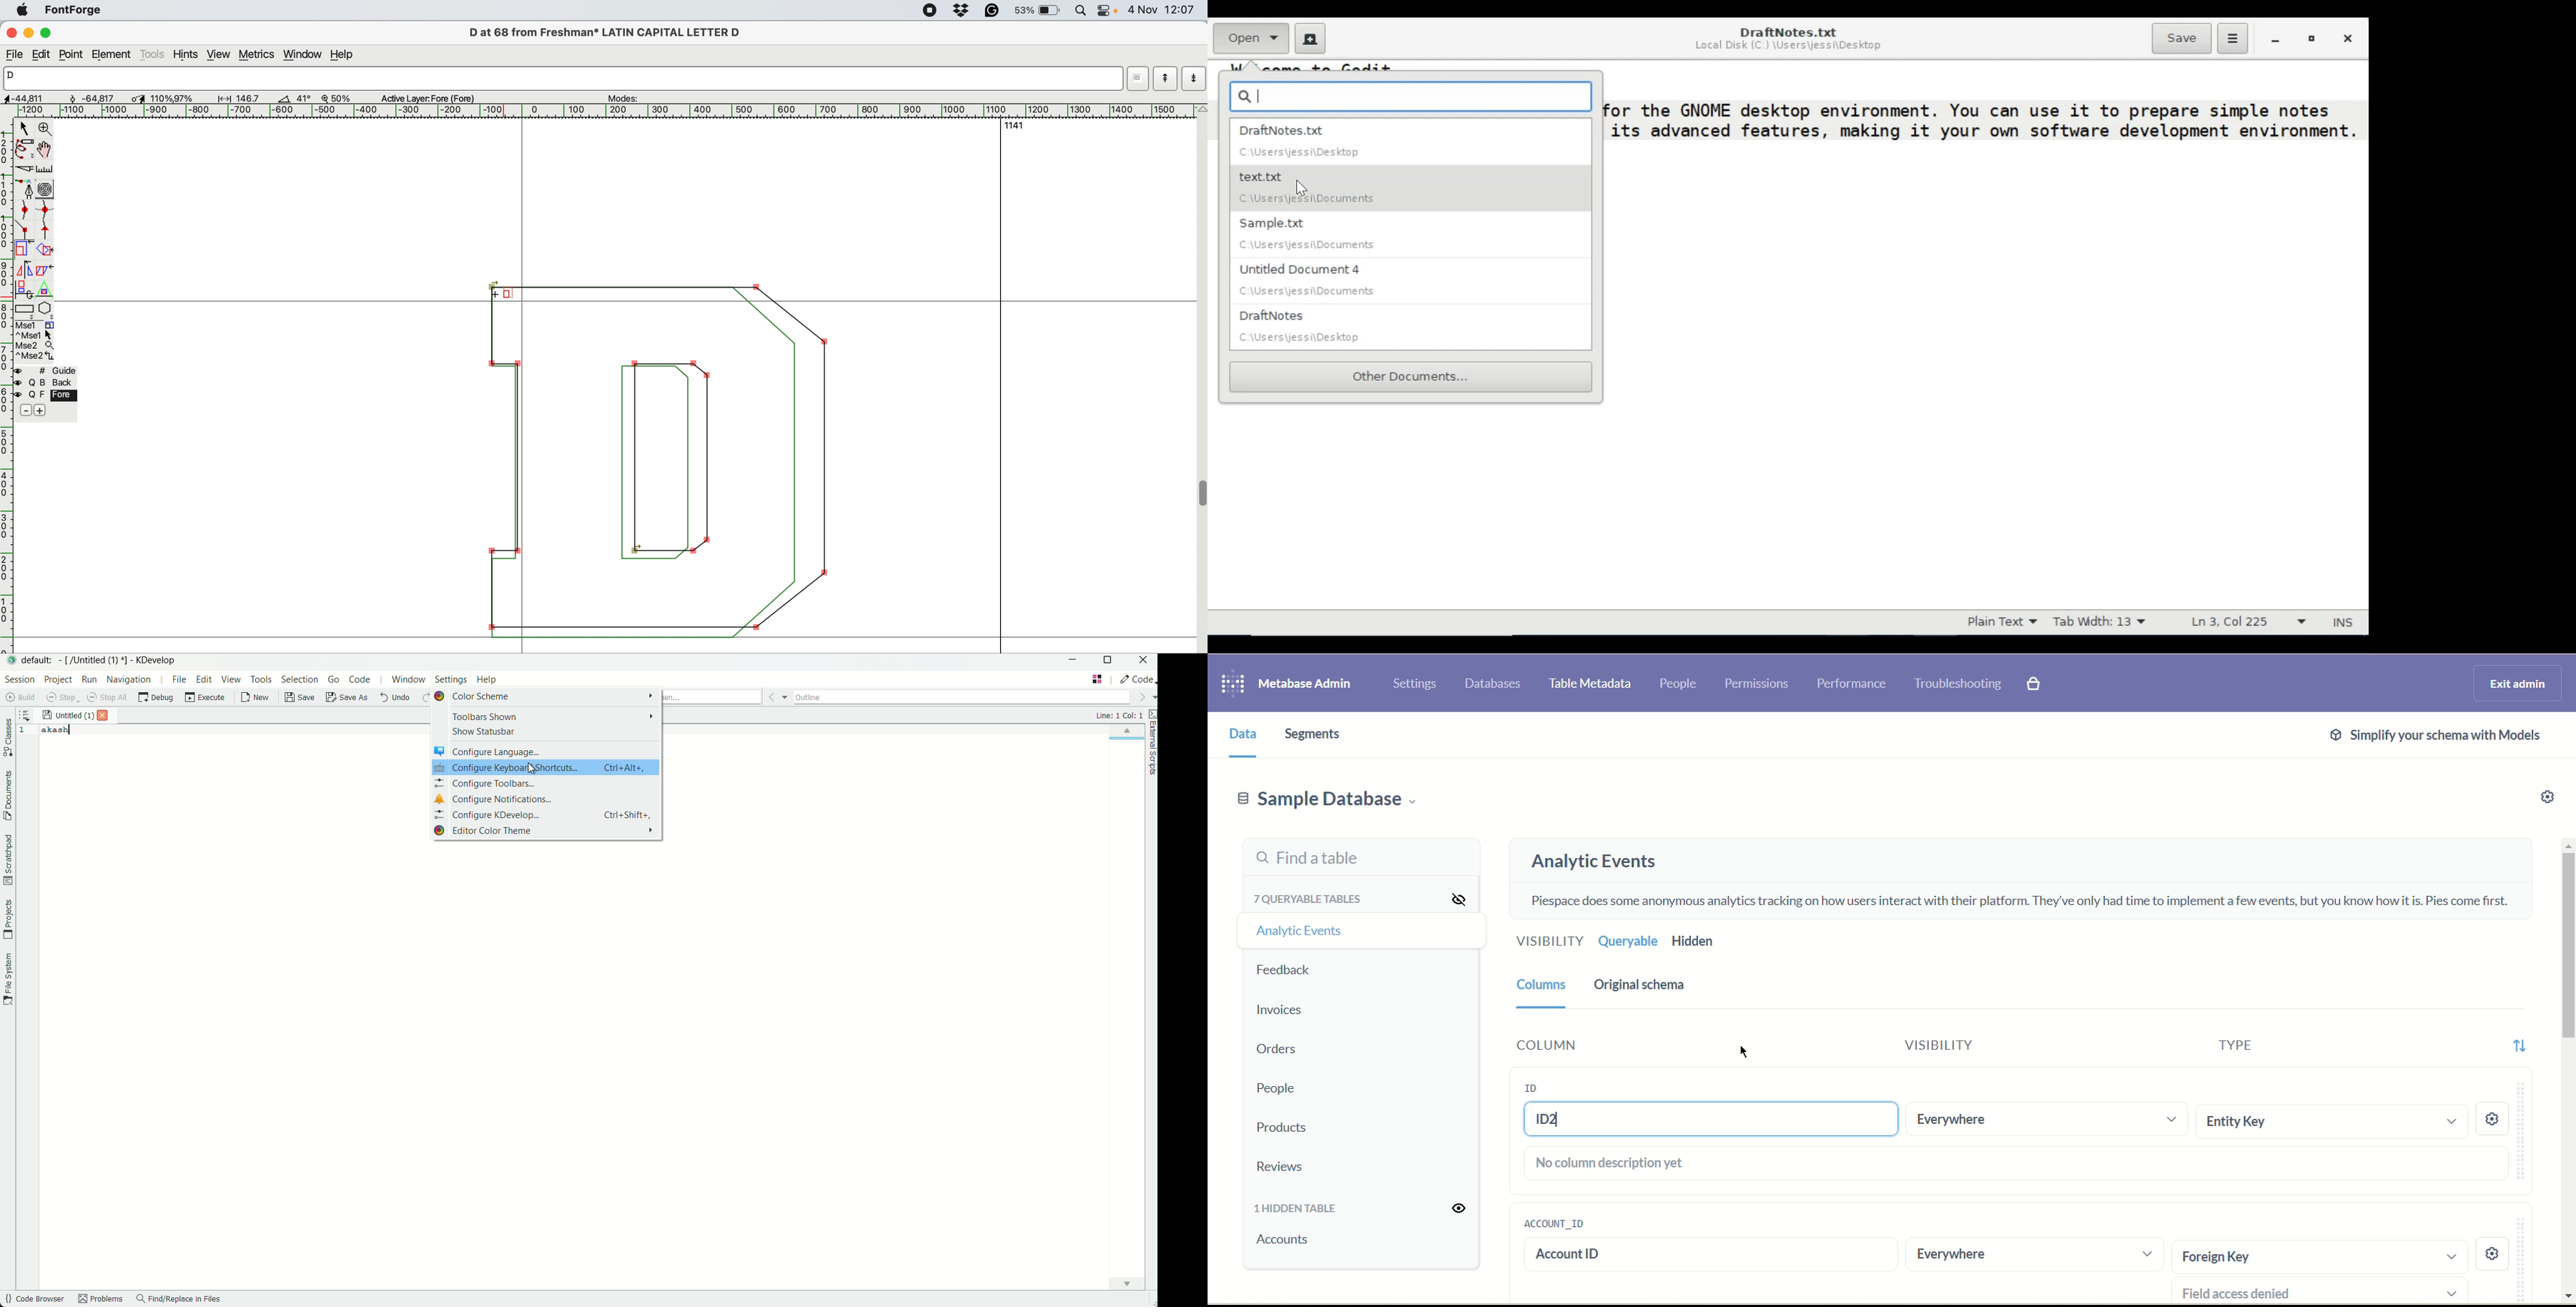 The height and width of the screenshot is (1316, 2576). Describe the element at coordinates (997, 10) in the screenshot. I see `grammarly` at that location.